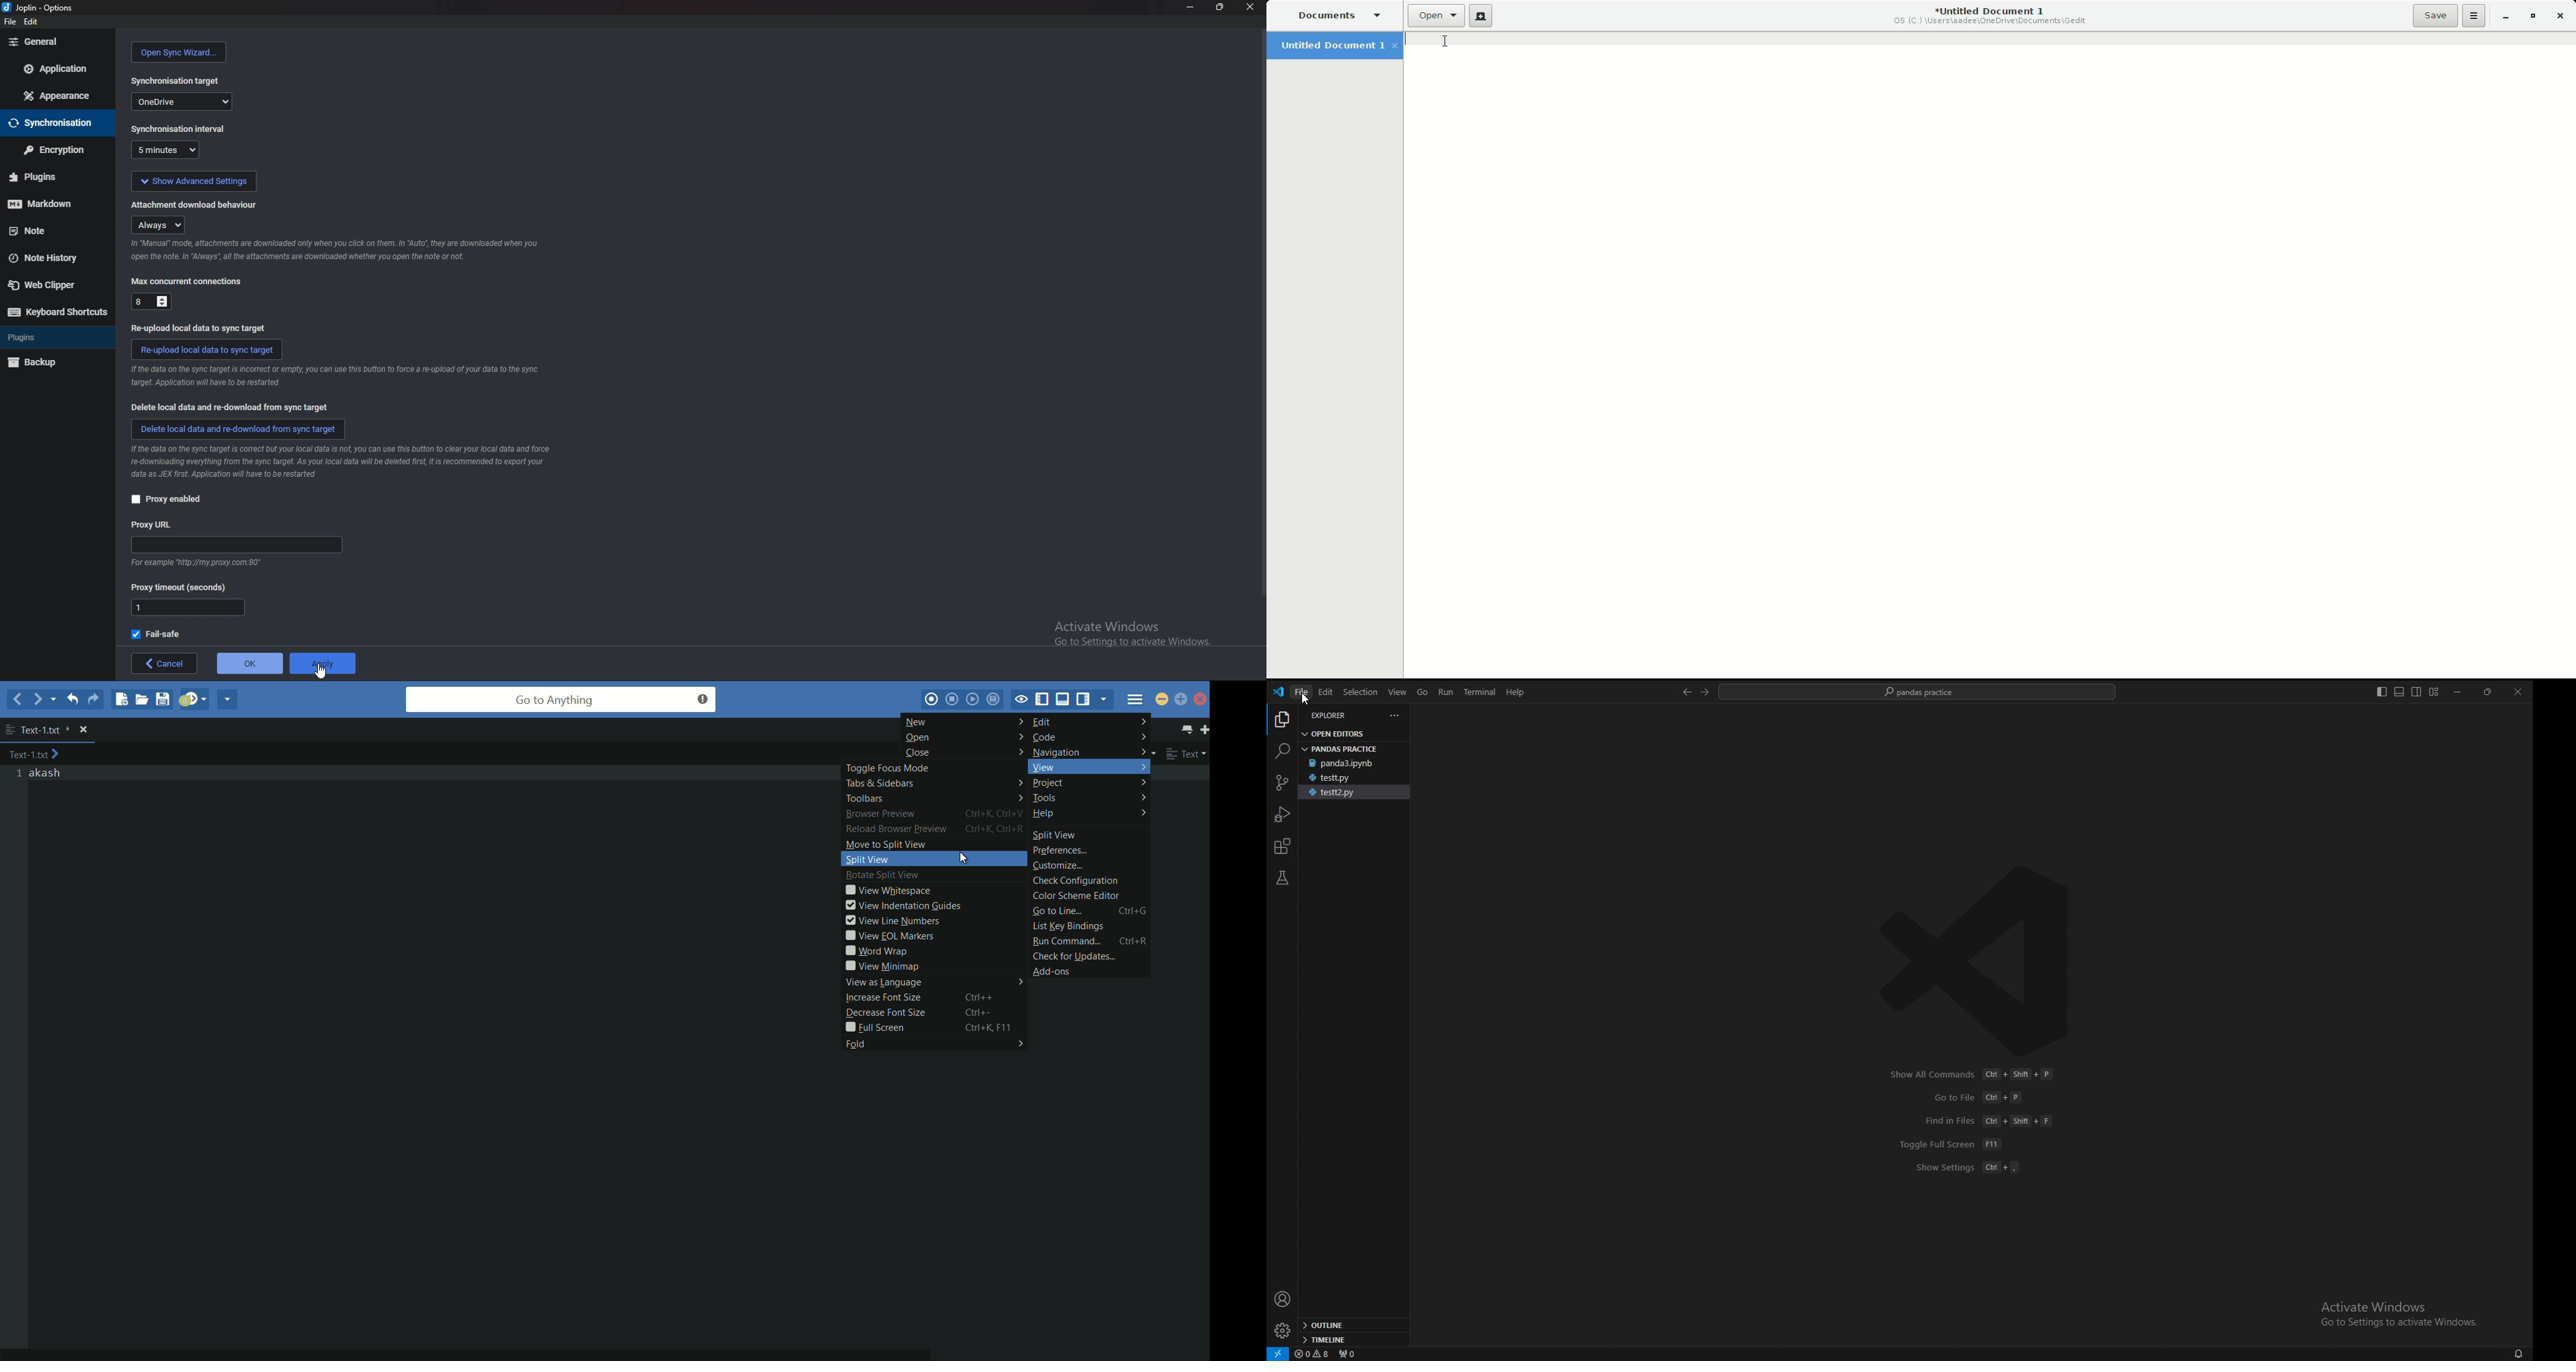 The image size is (2576, 1372). I want to click on cursor, so click(1305, 701).